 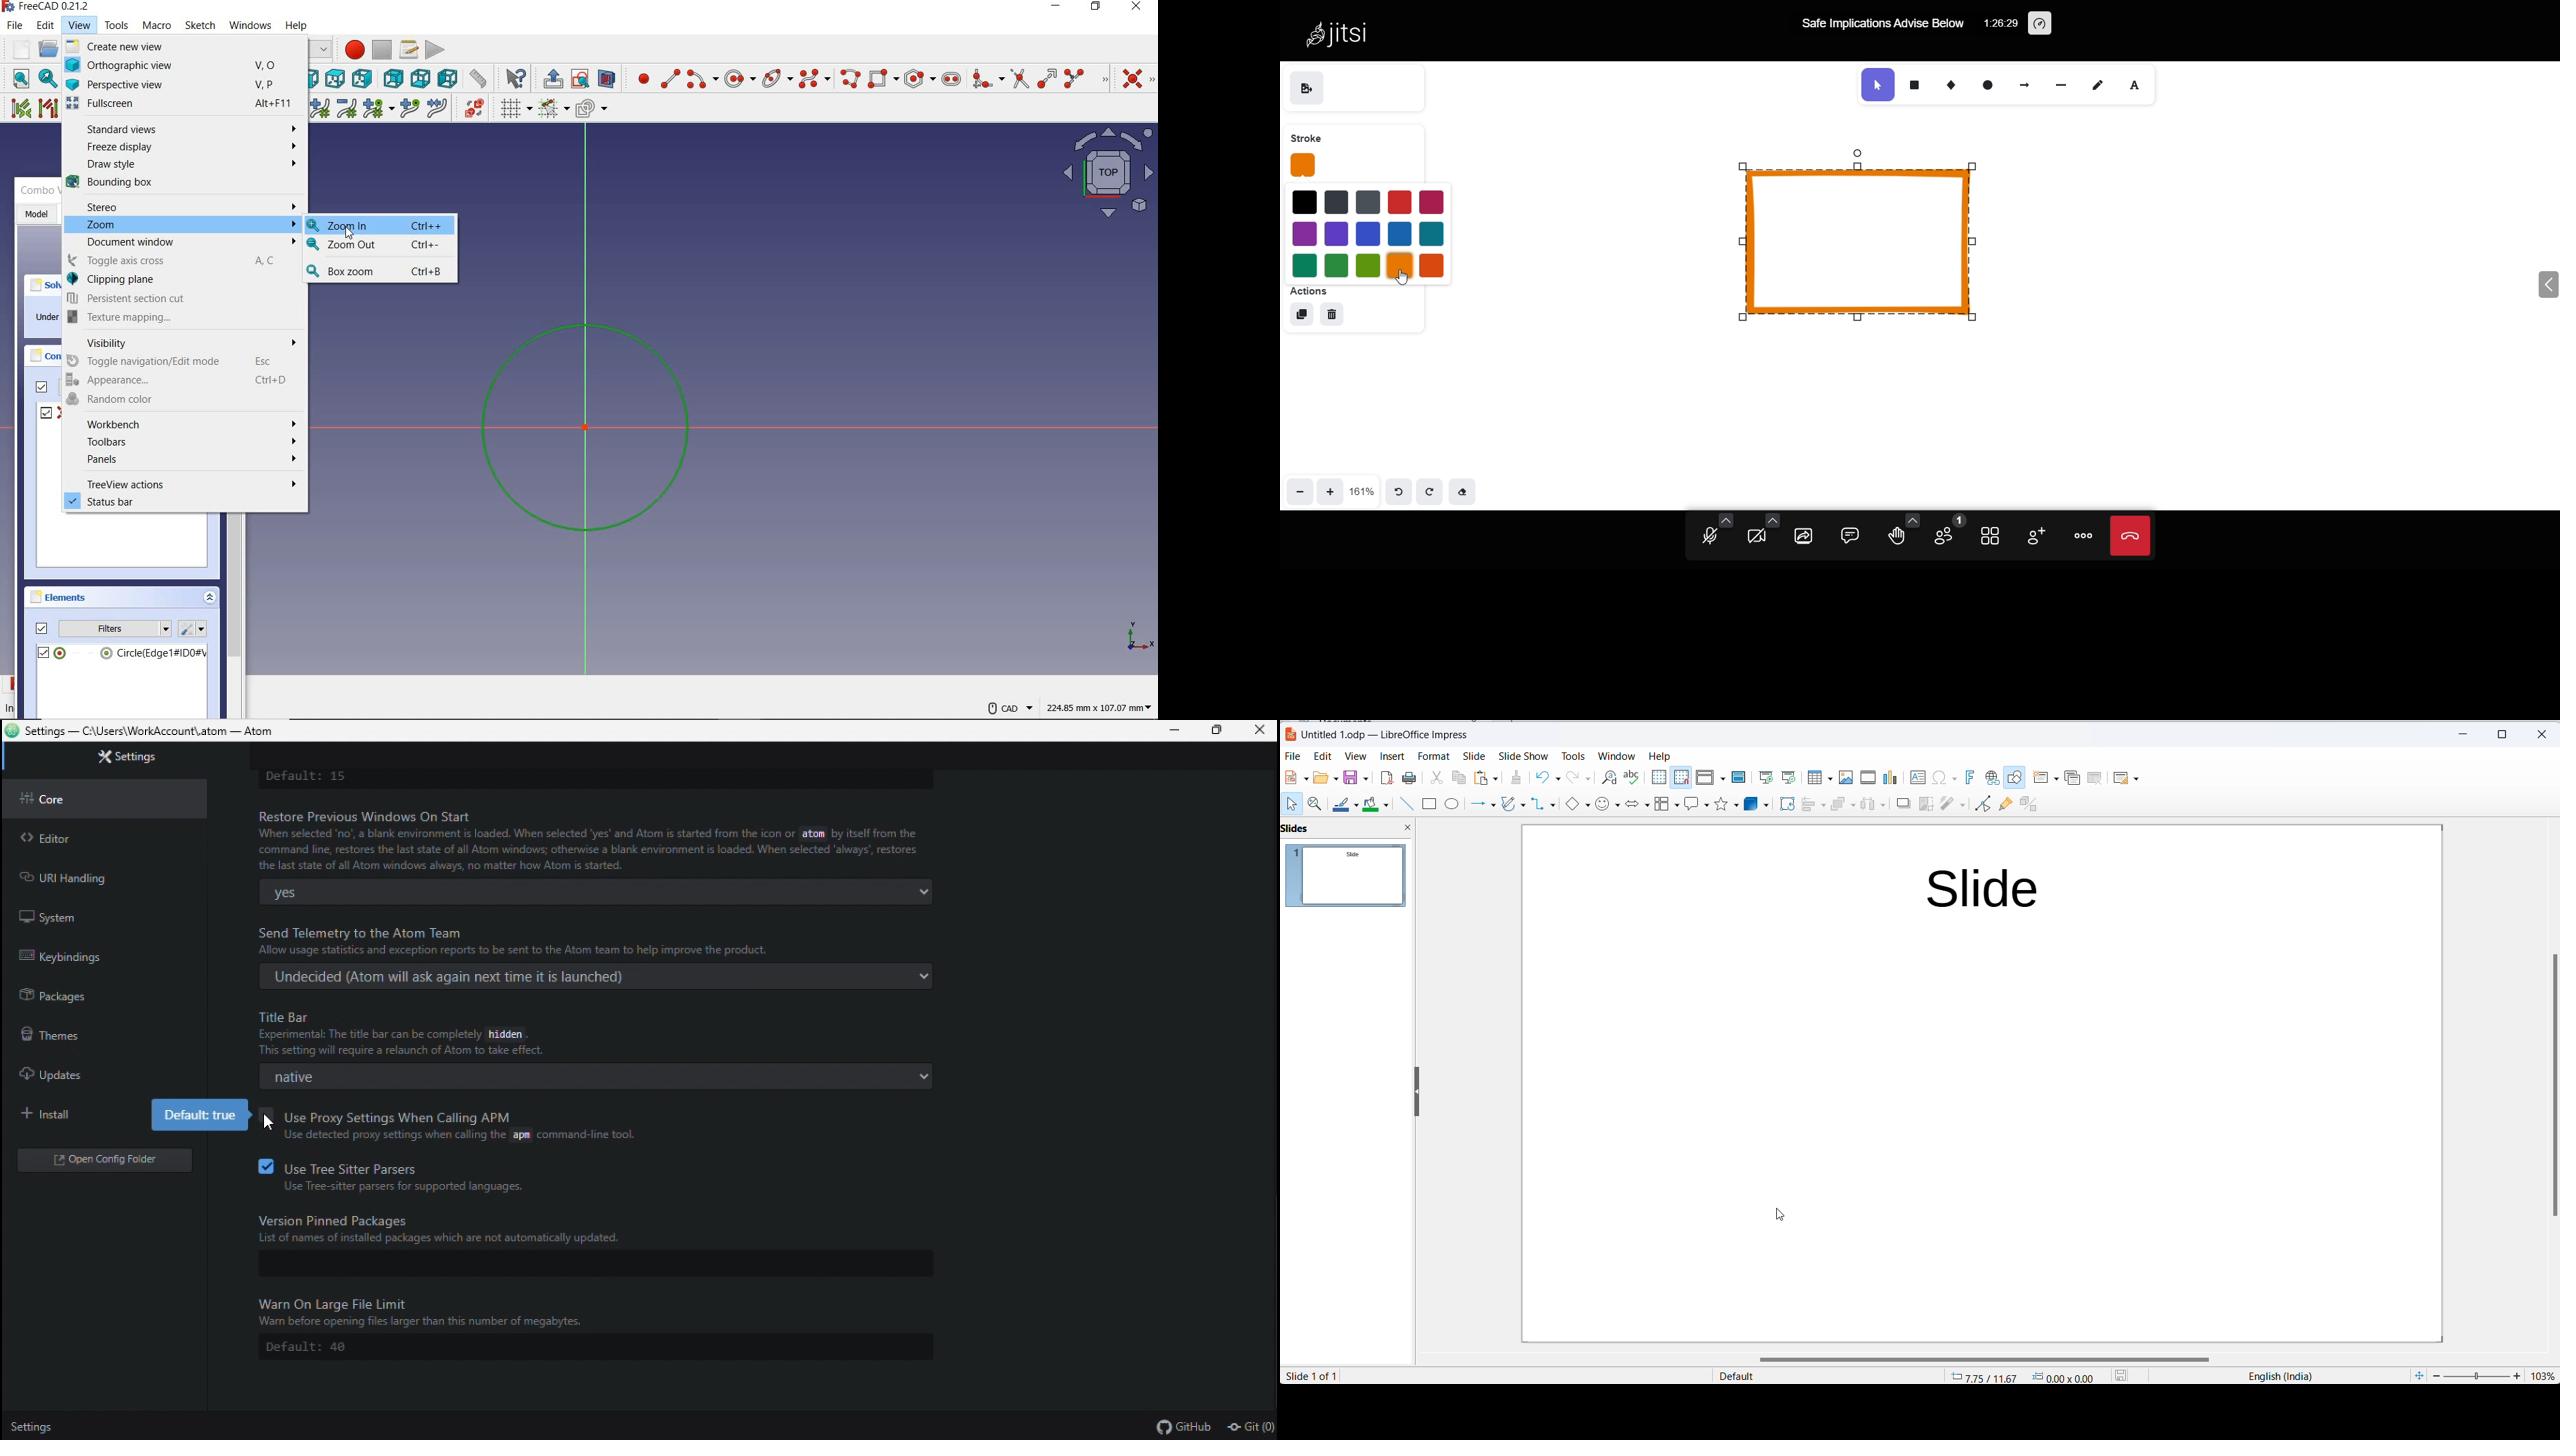 What do you see at coordinates (1576, 806) in the screenshot?
I see `basic shapes` at bounding box center [1576, 806].